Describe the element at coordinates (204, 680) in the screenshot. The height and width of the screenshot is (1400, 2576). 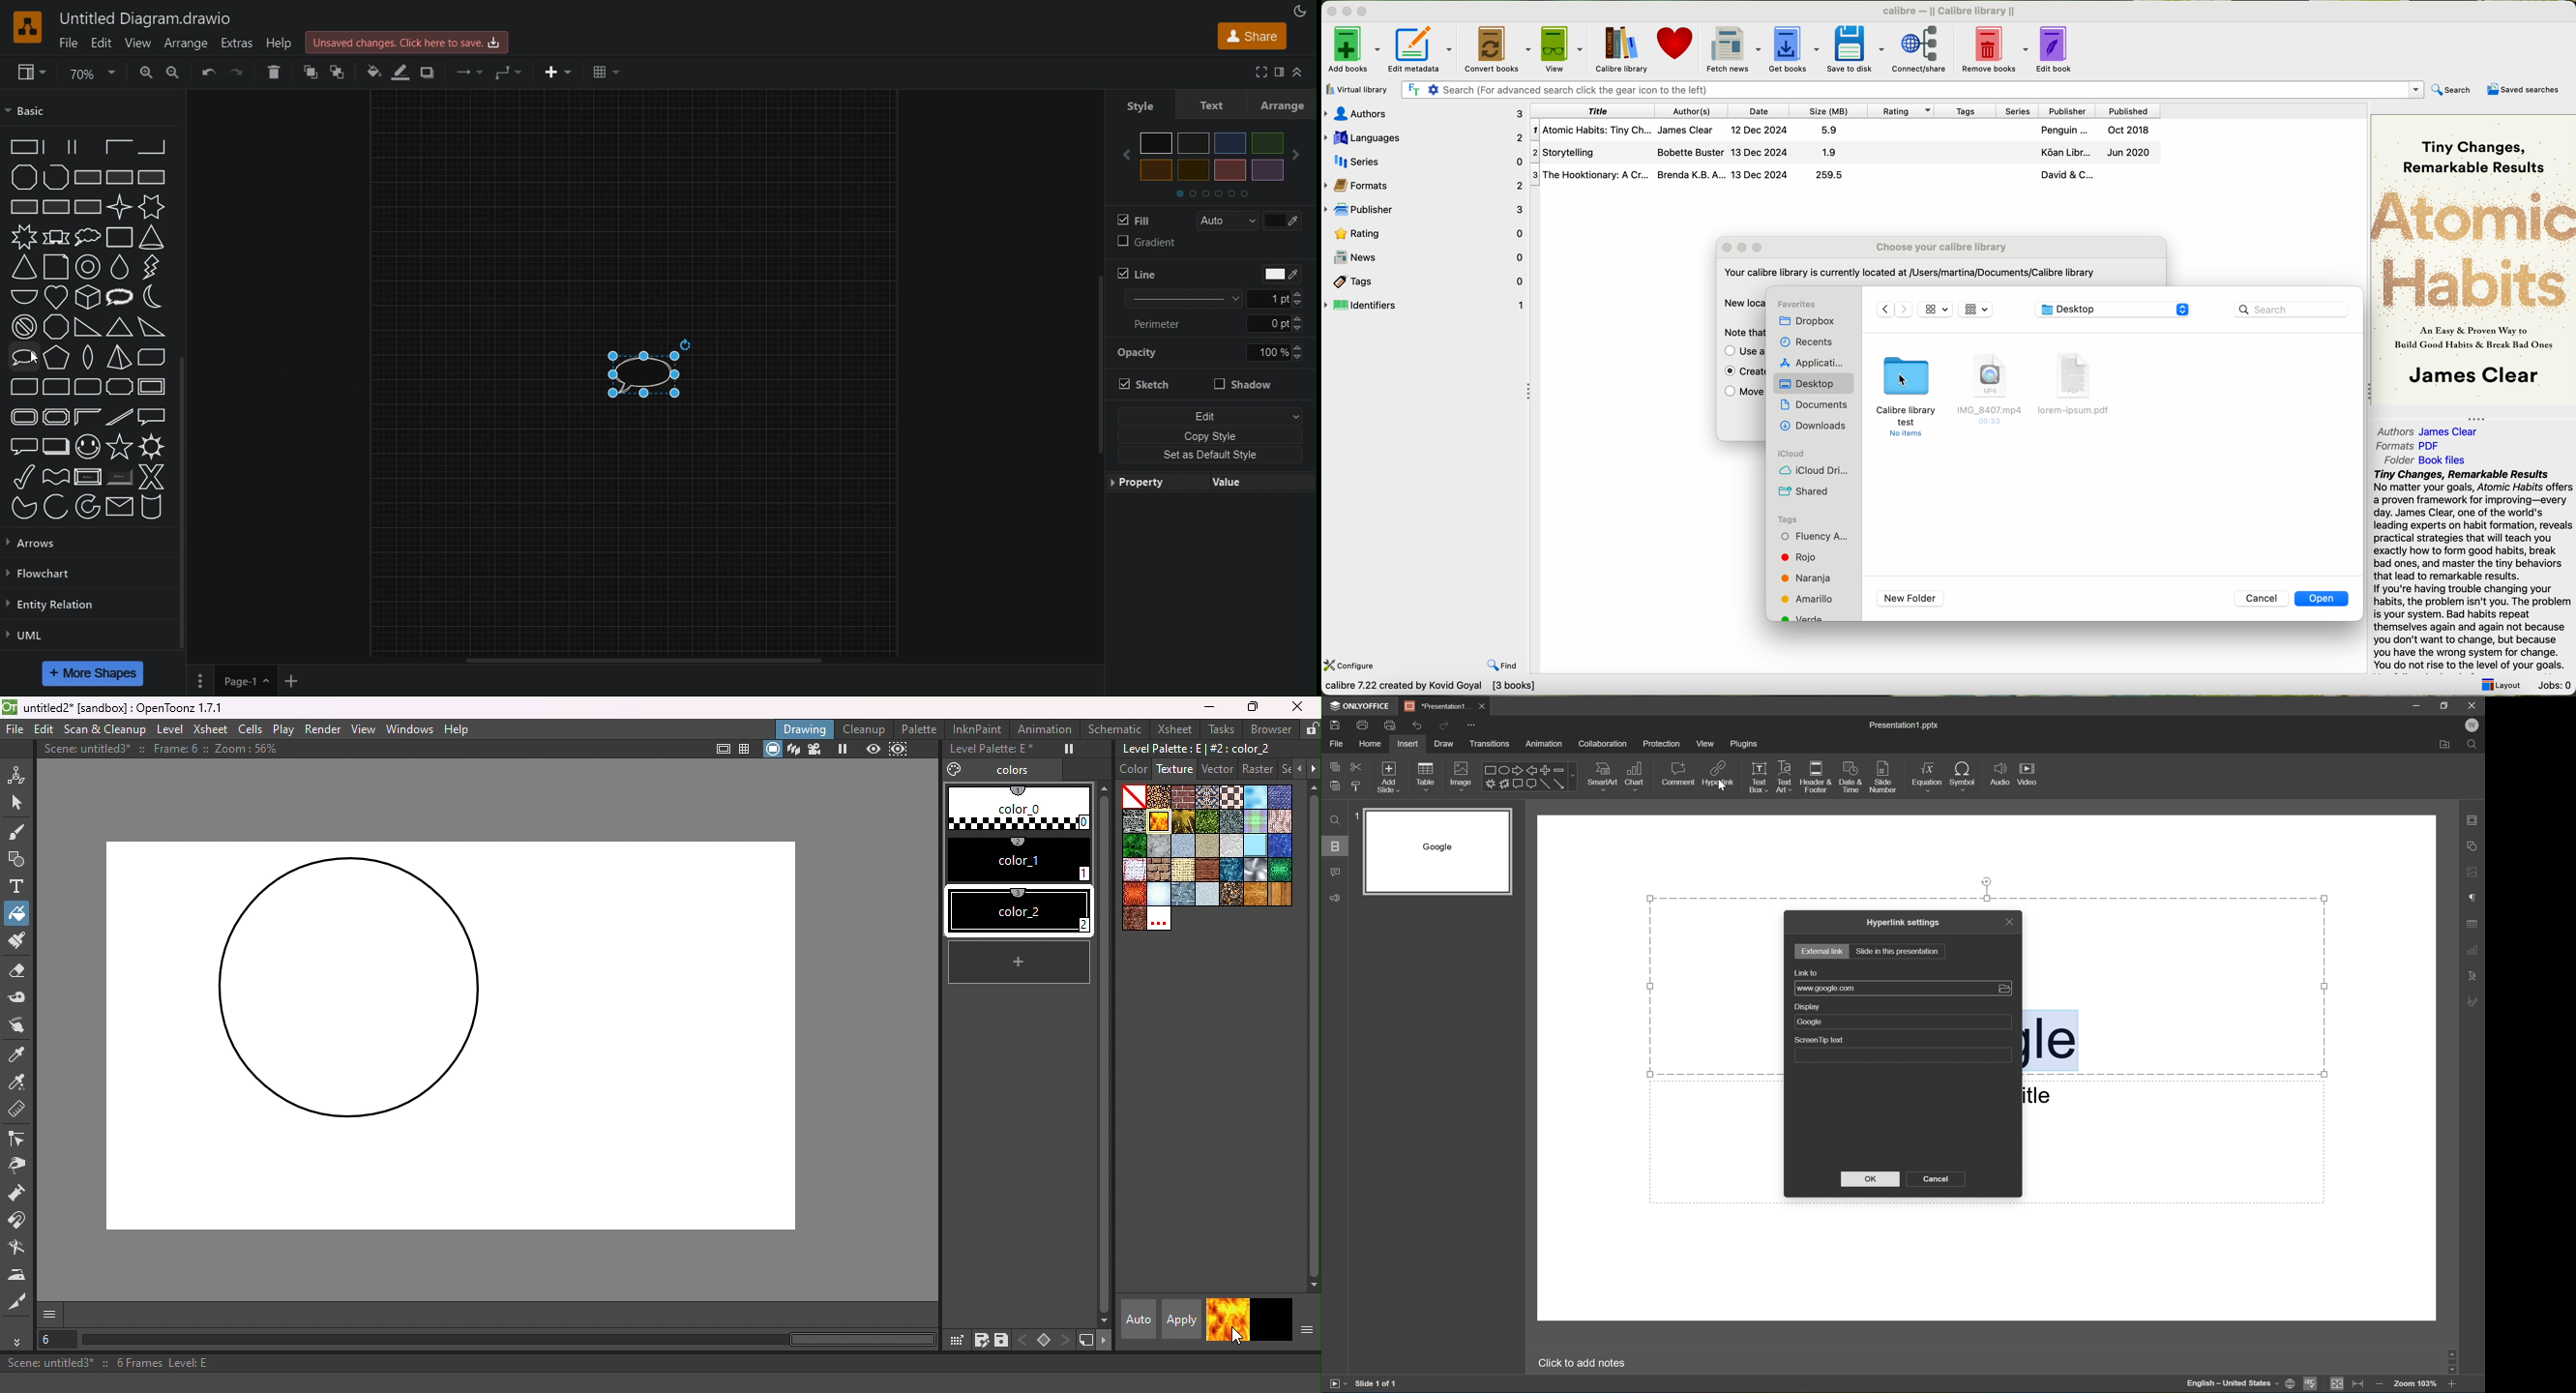
I see `Pages` at that location.